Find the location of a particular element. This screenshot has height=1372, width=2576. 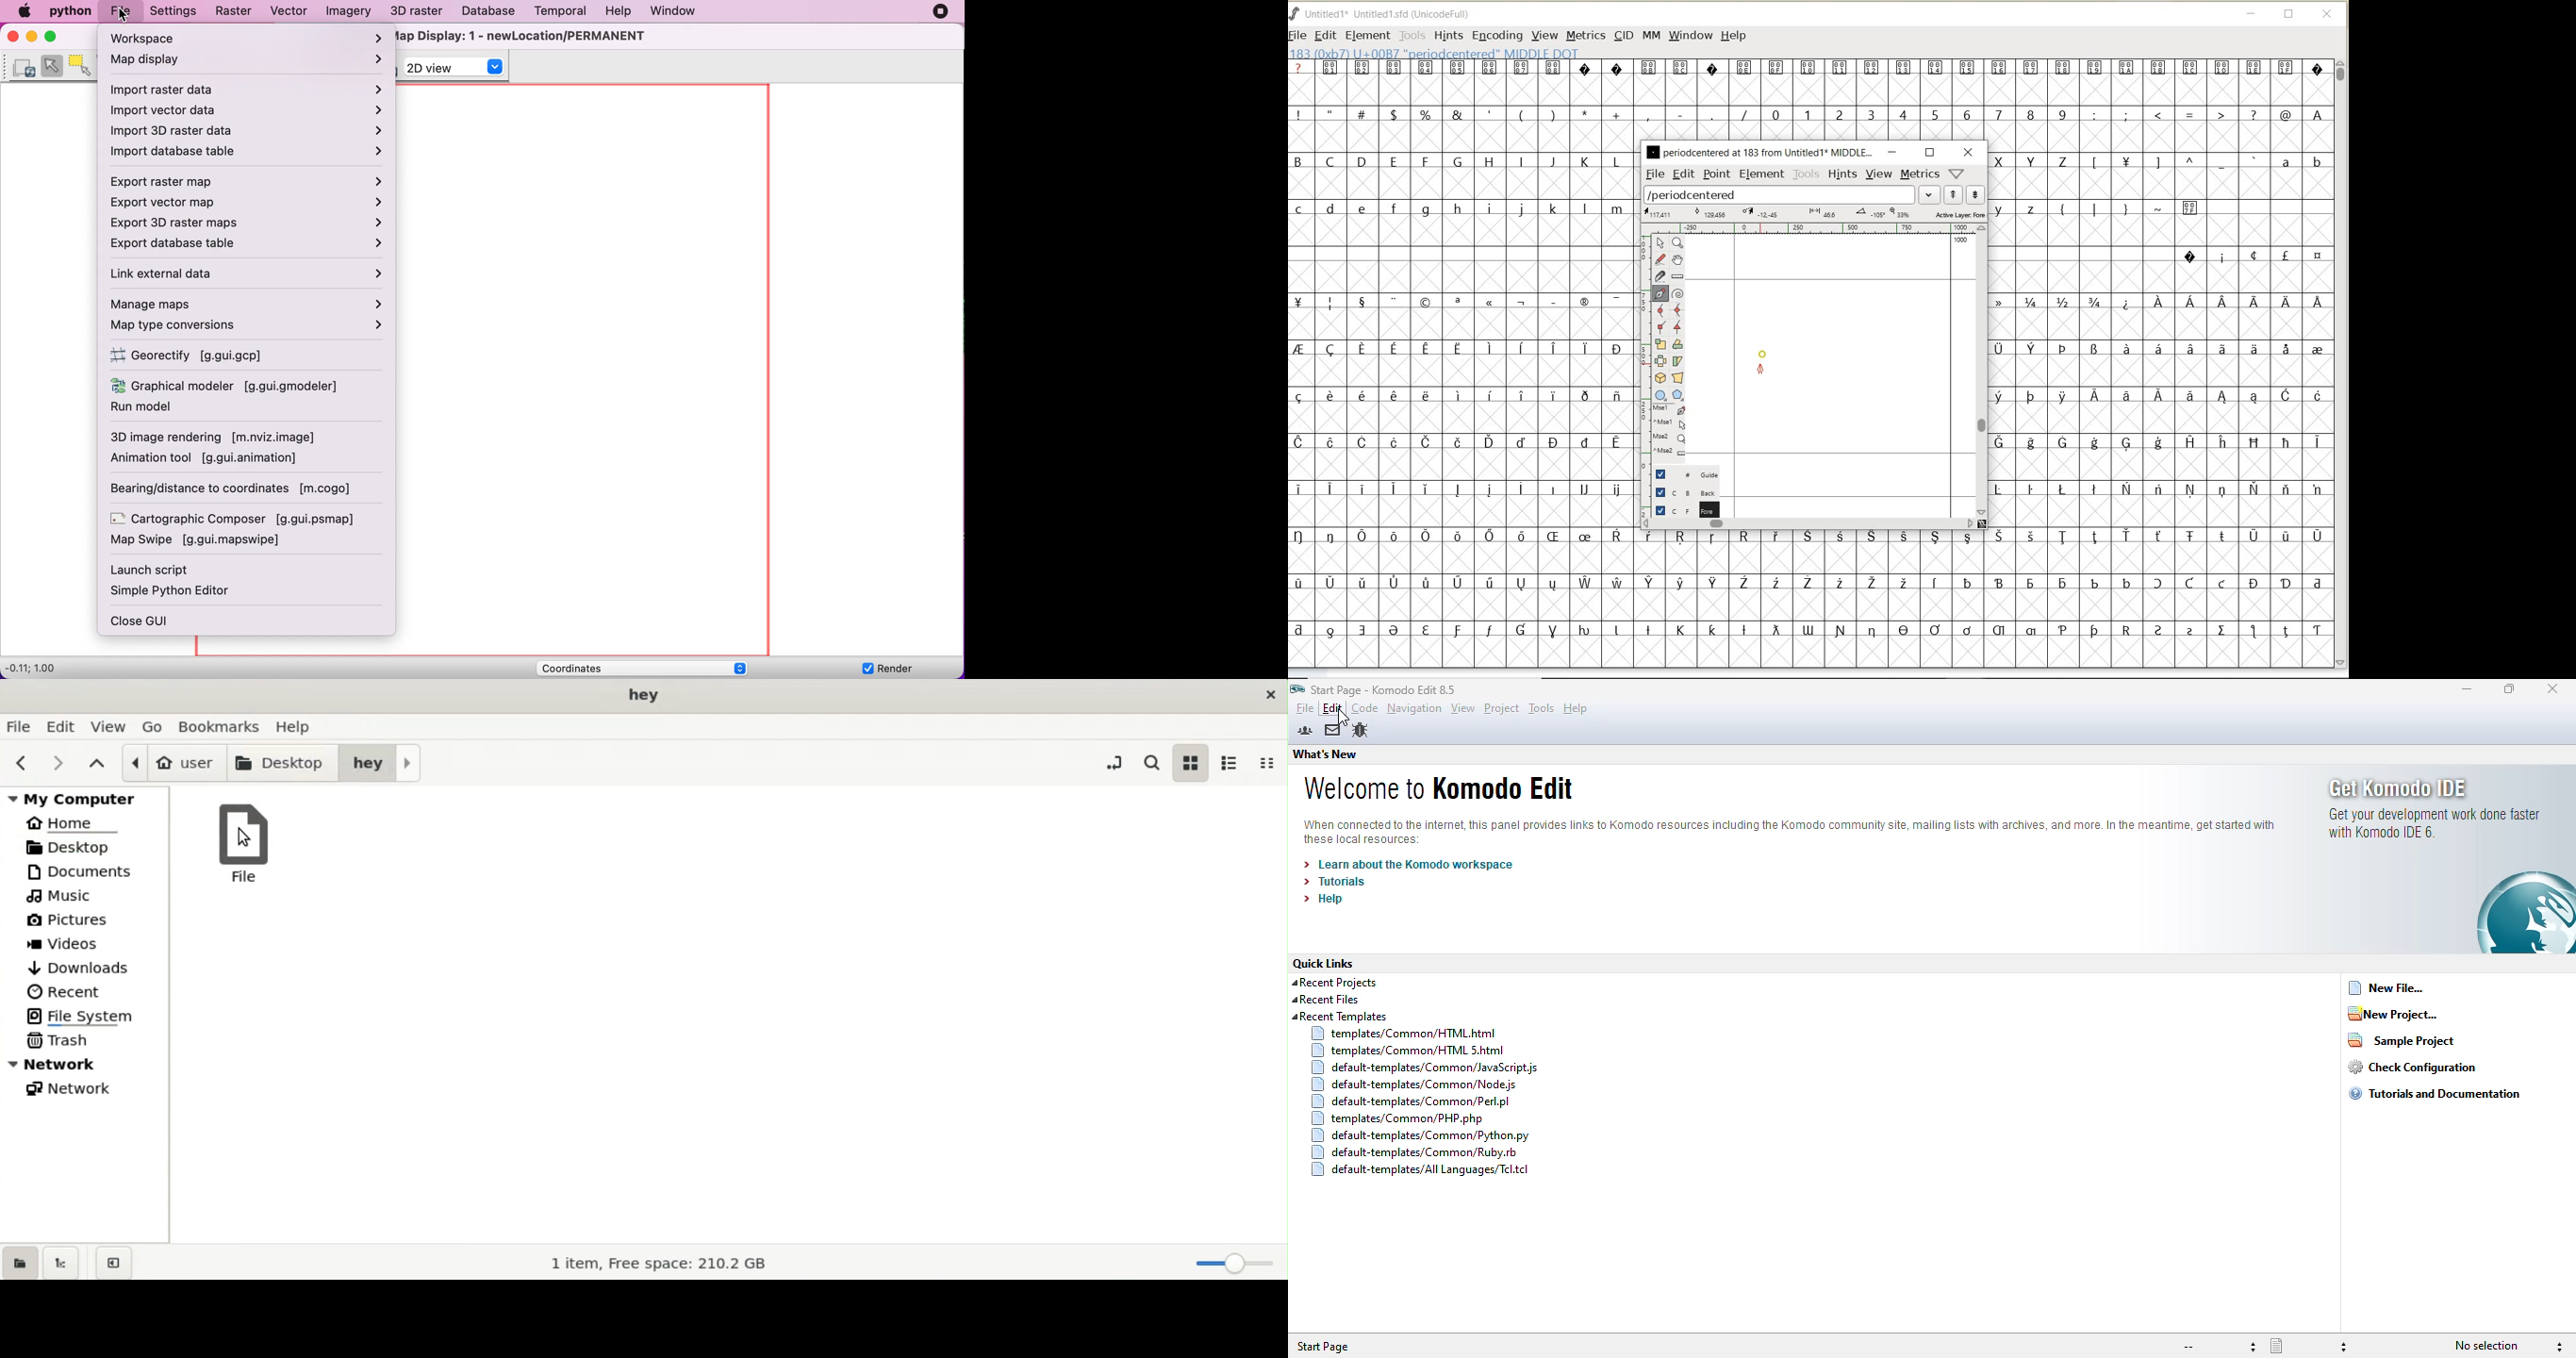

perform a perspective transformation on the selection is located at coordinates (1678, 378).